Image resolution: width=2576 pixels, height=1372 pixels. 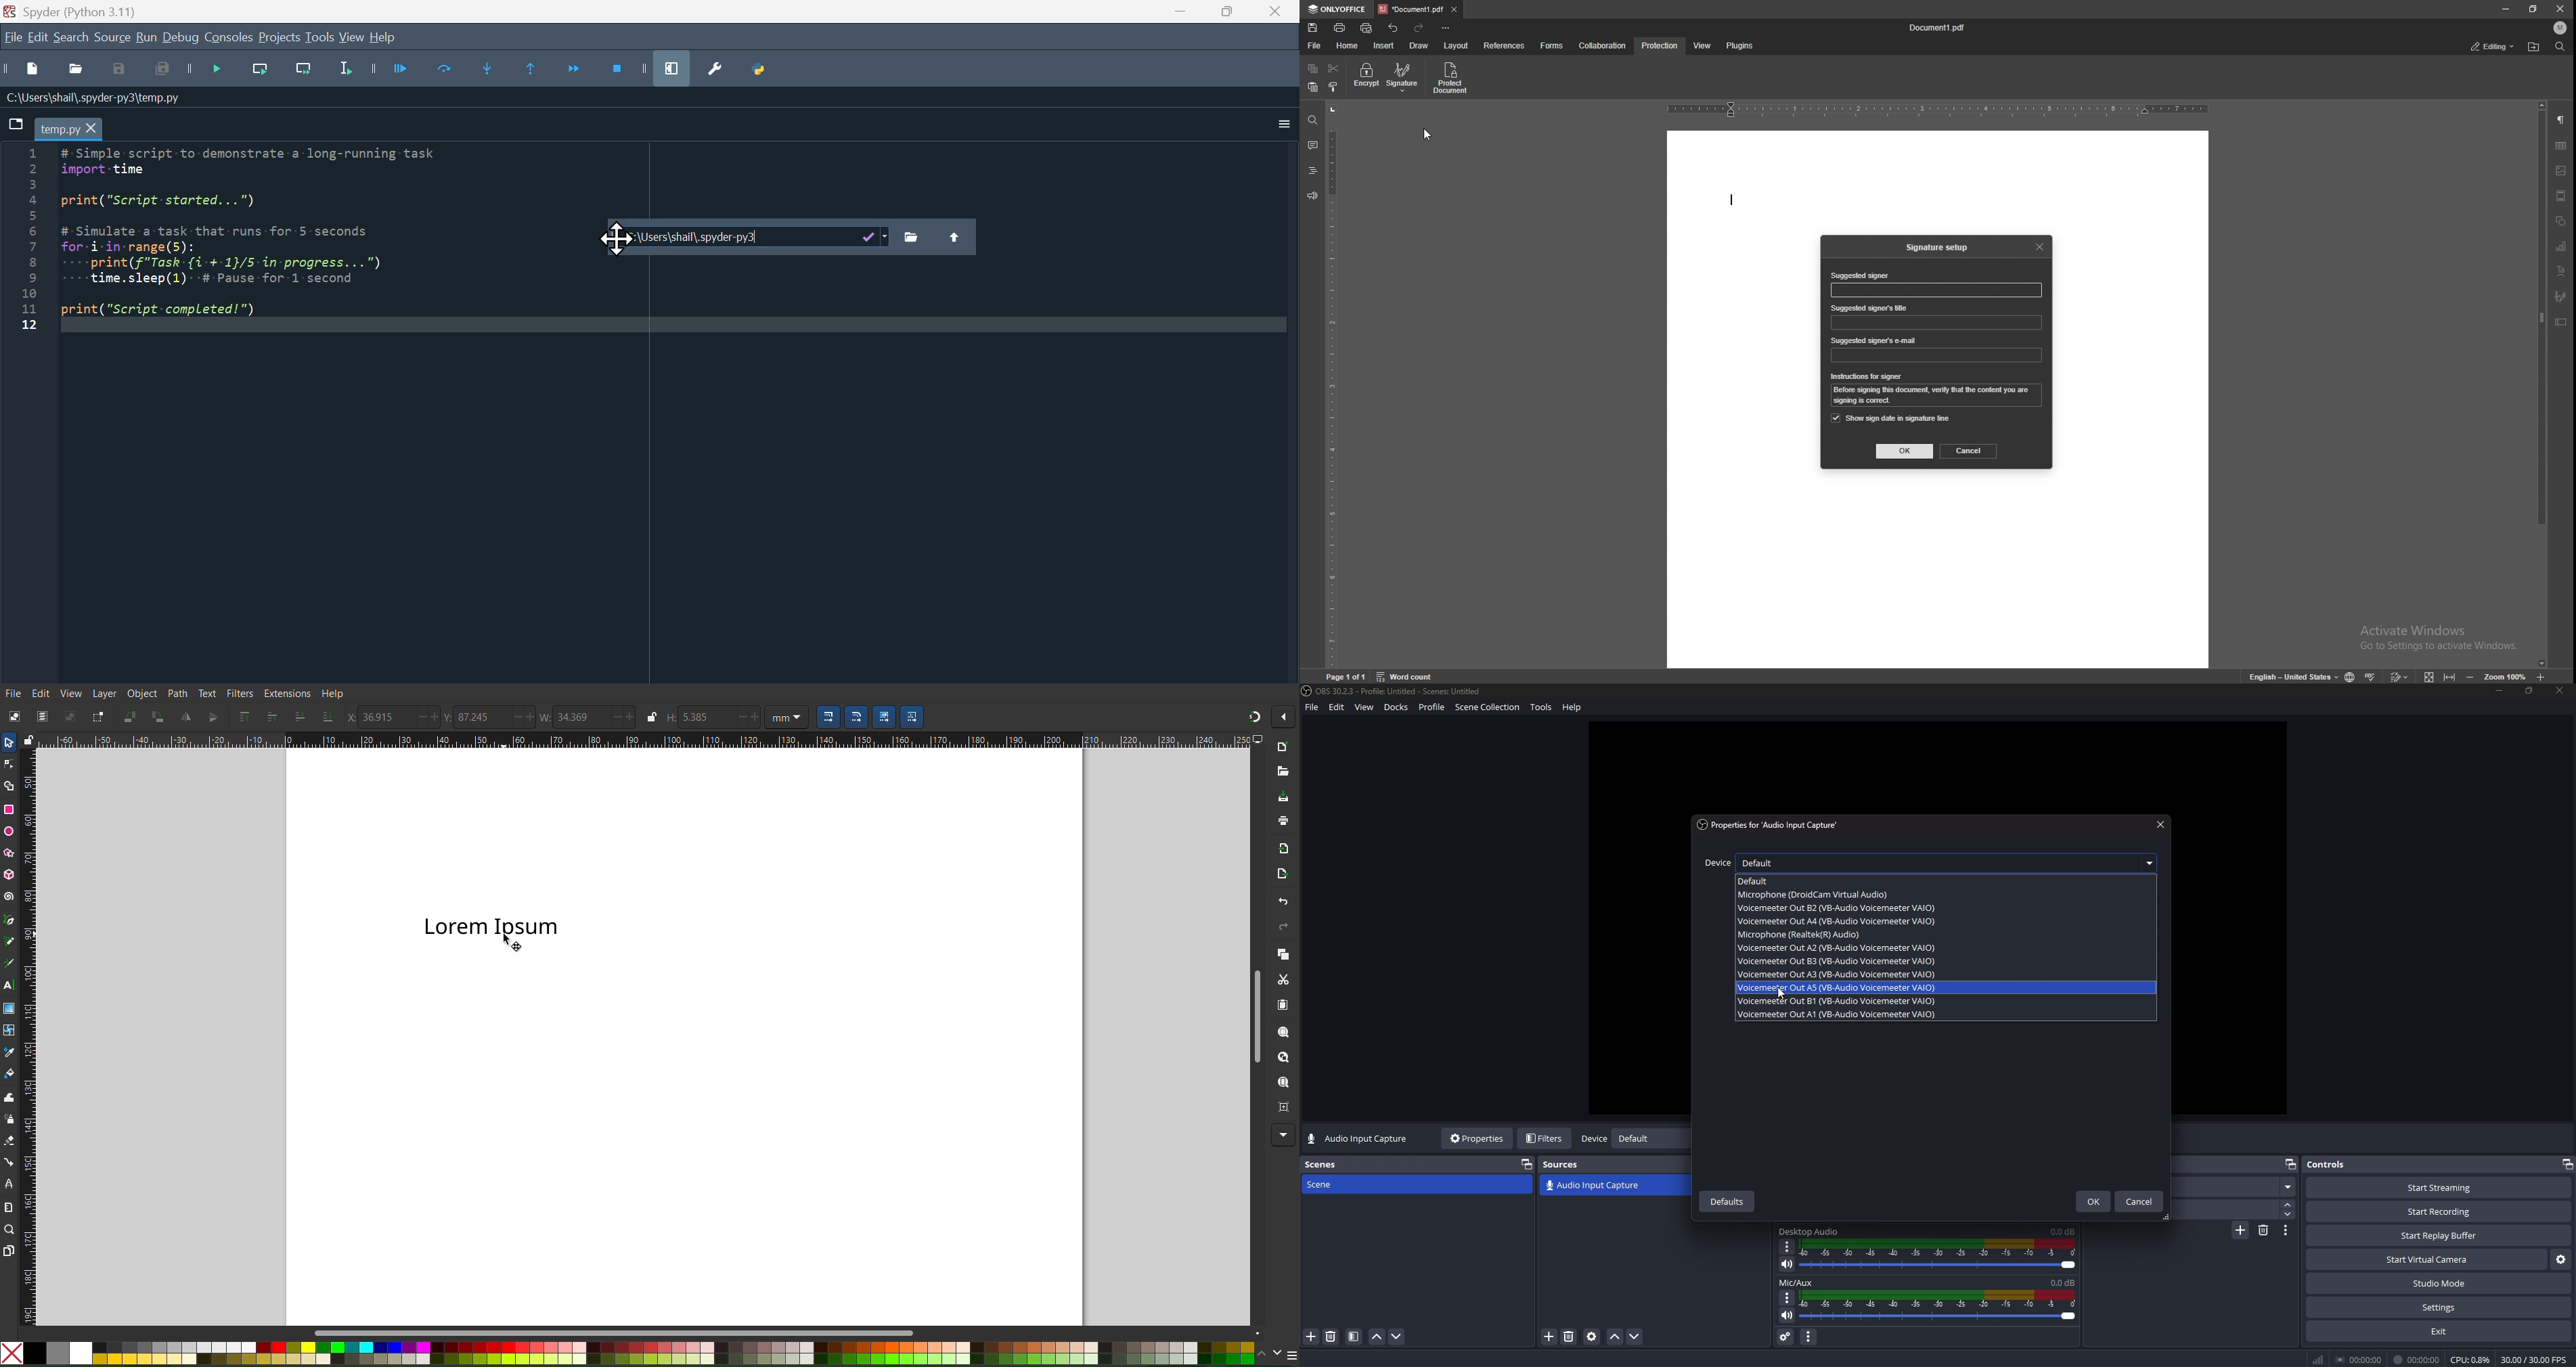 What do you see at coordinates (272, 717) in the screenshot?
I see `Move one level up` at bounding box center [272, 717].